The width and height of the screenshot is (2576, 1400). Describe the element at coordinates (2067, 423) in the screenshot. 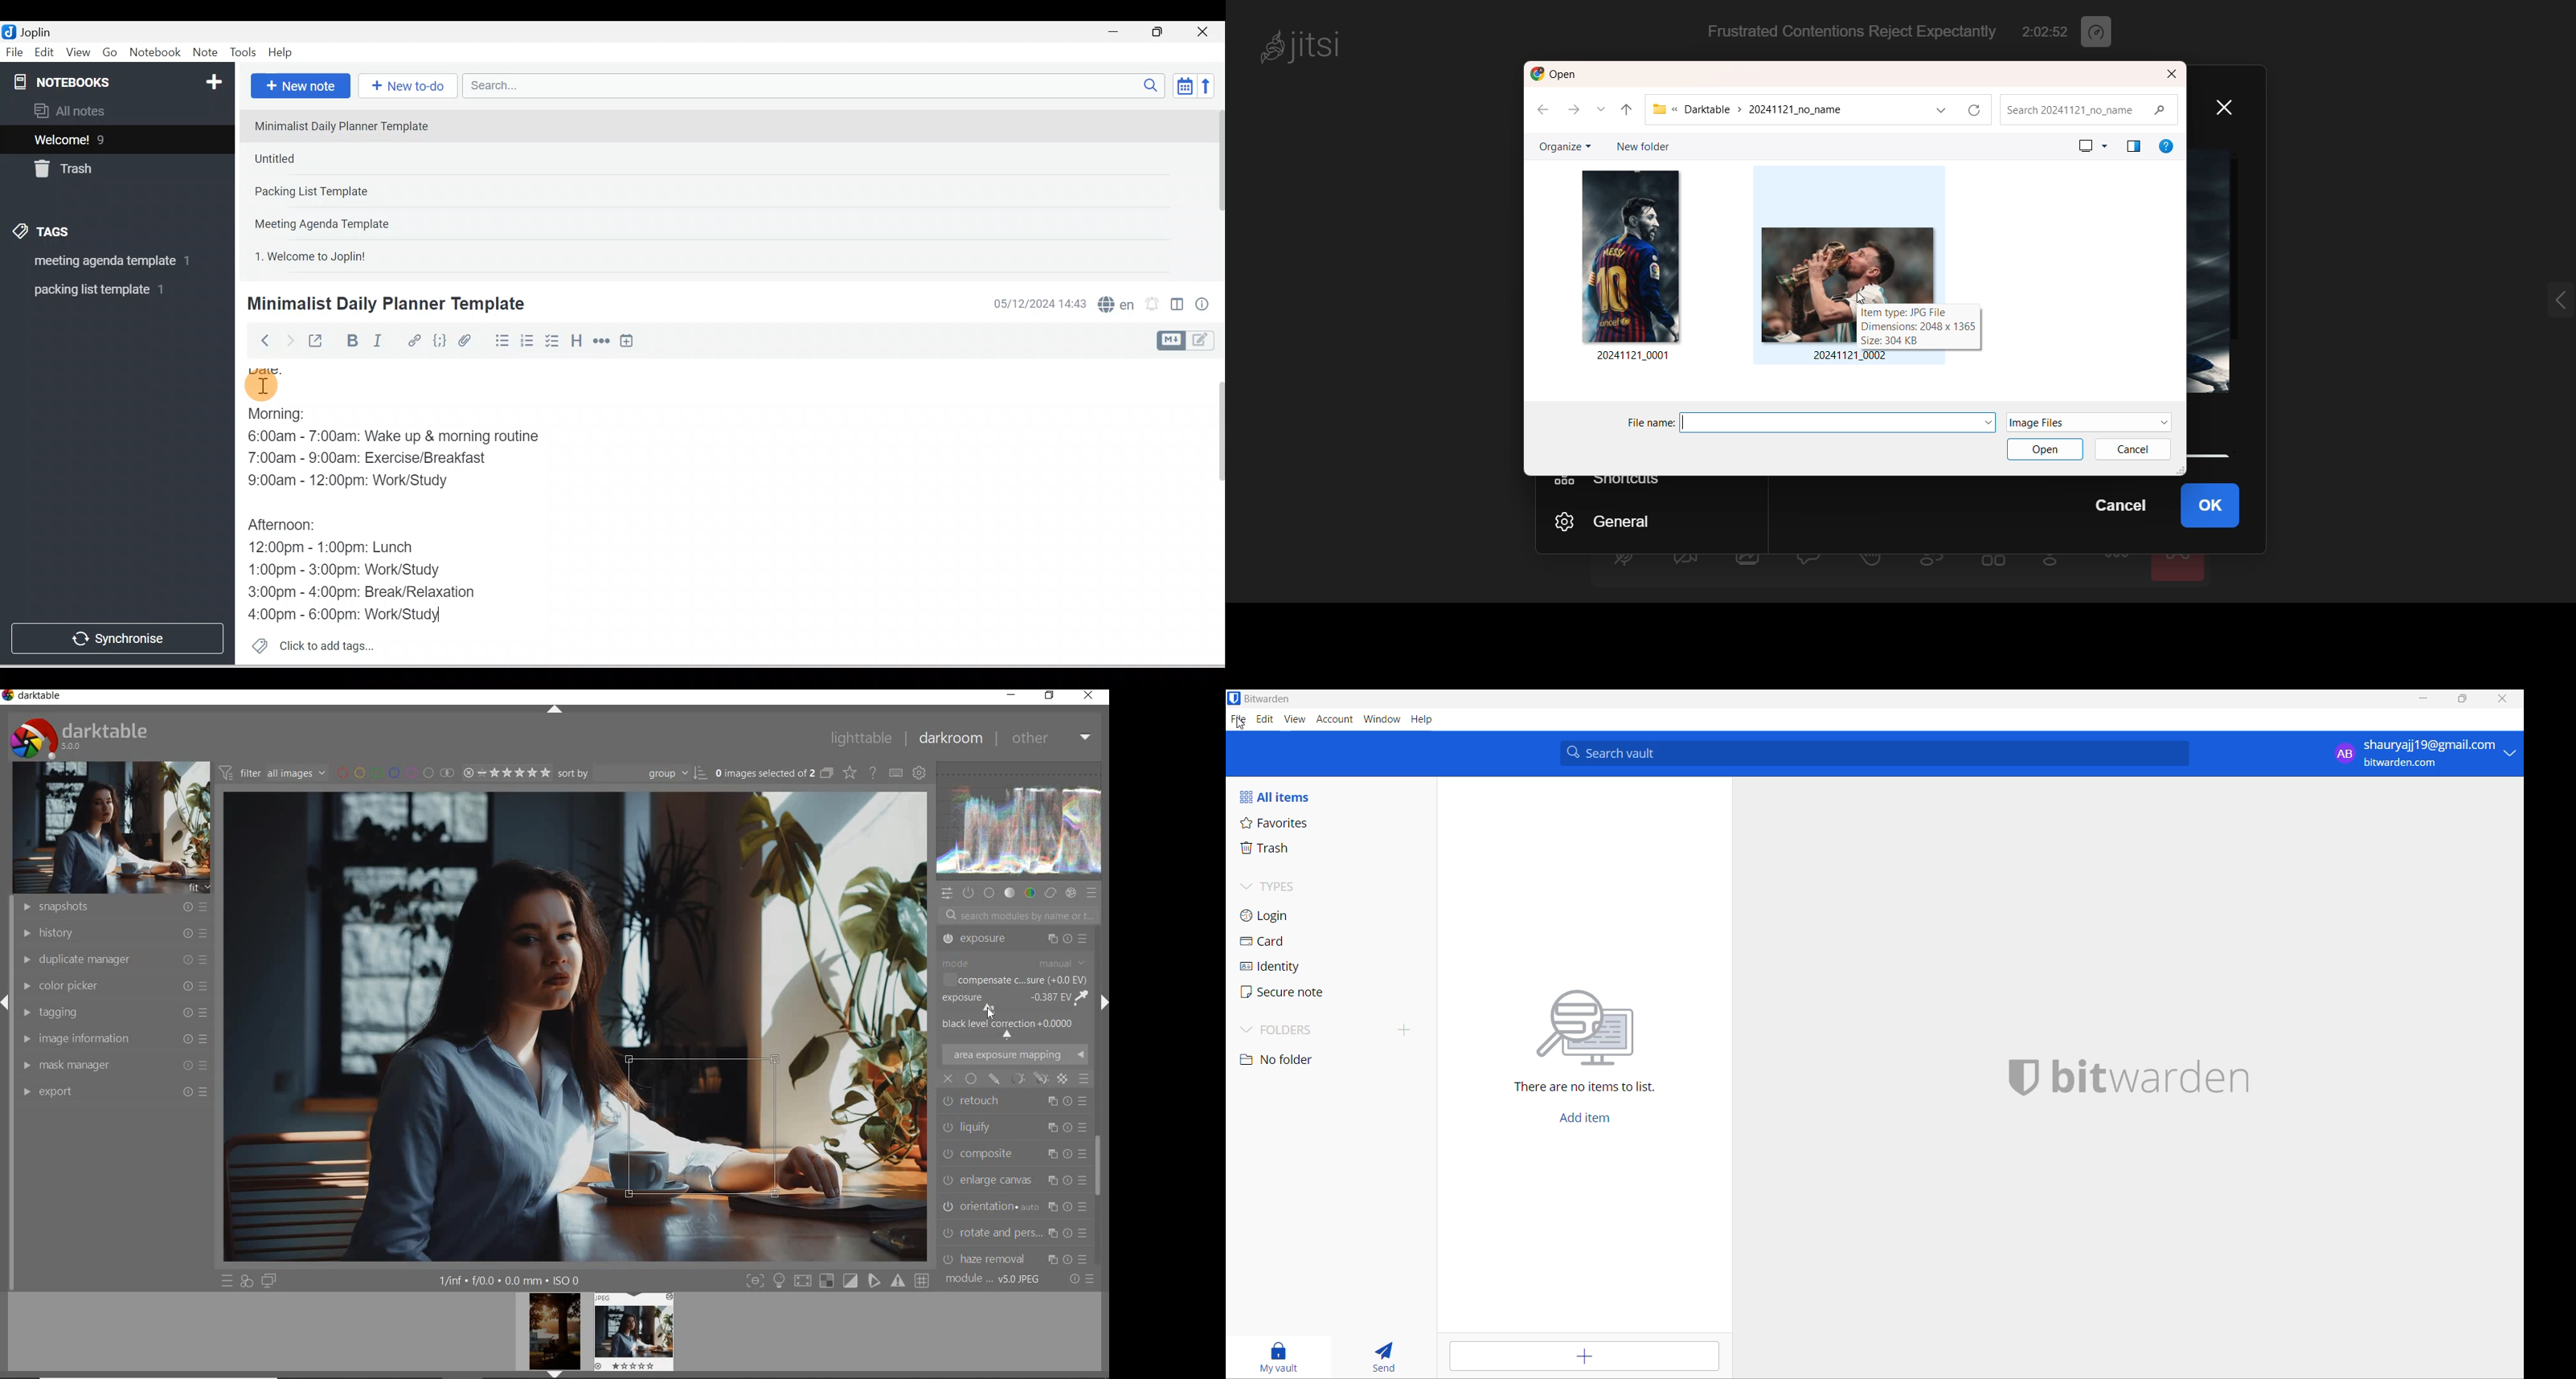

I see `file type` at that location.